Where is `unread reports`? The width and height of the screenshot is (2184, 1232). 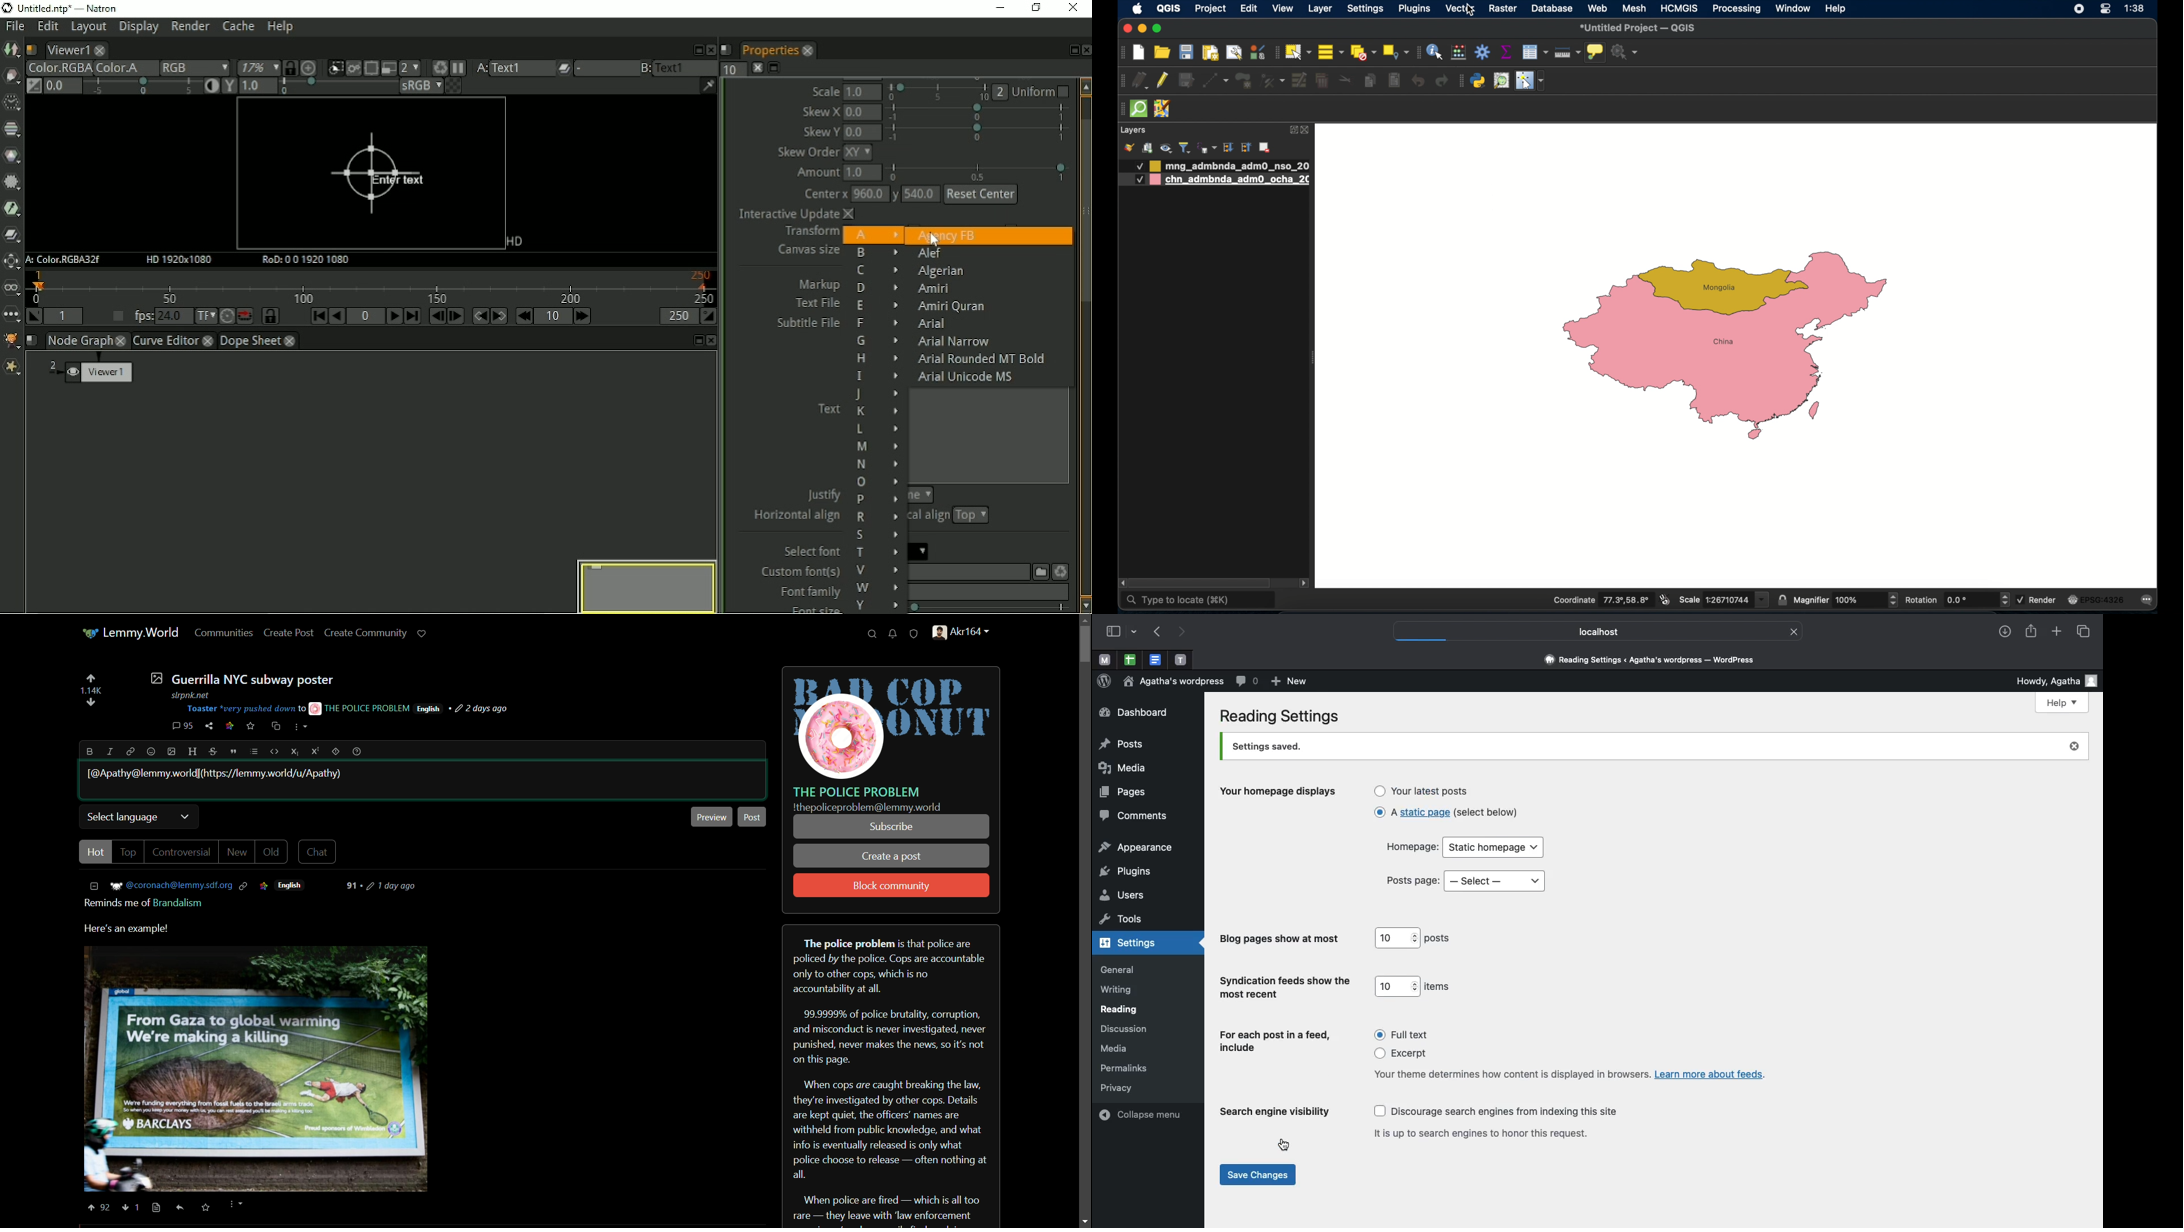 unread reports is located at coordinates (915, 634).